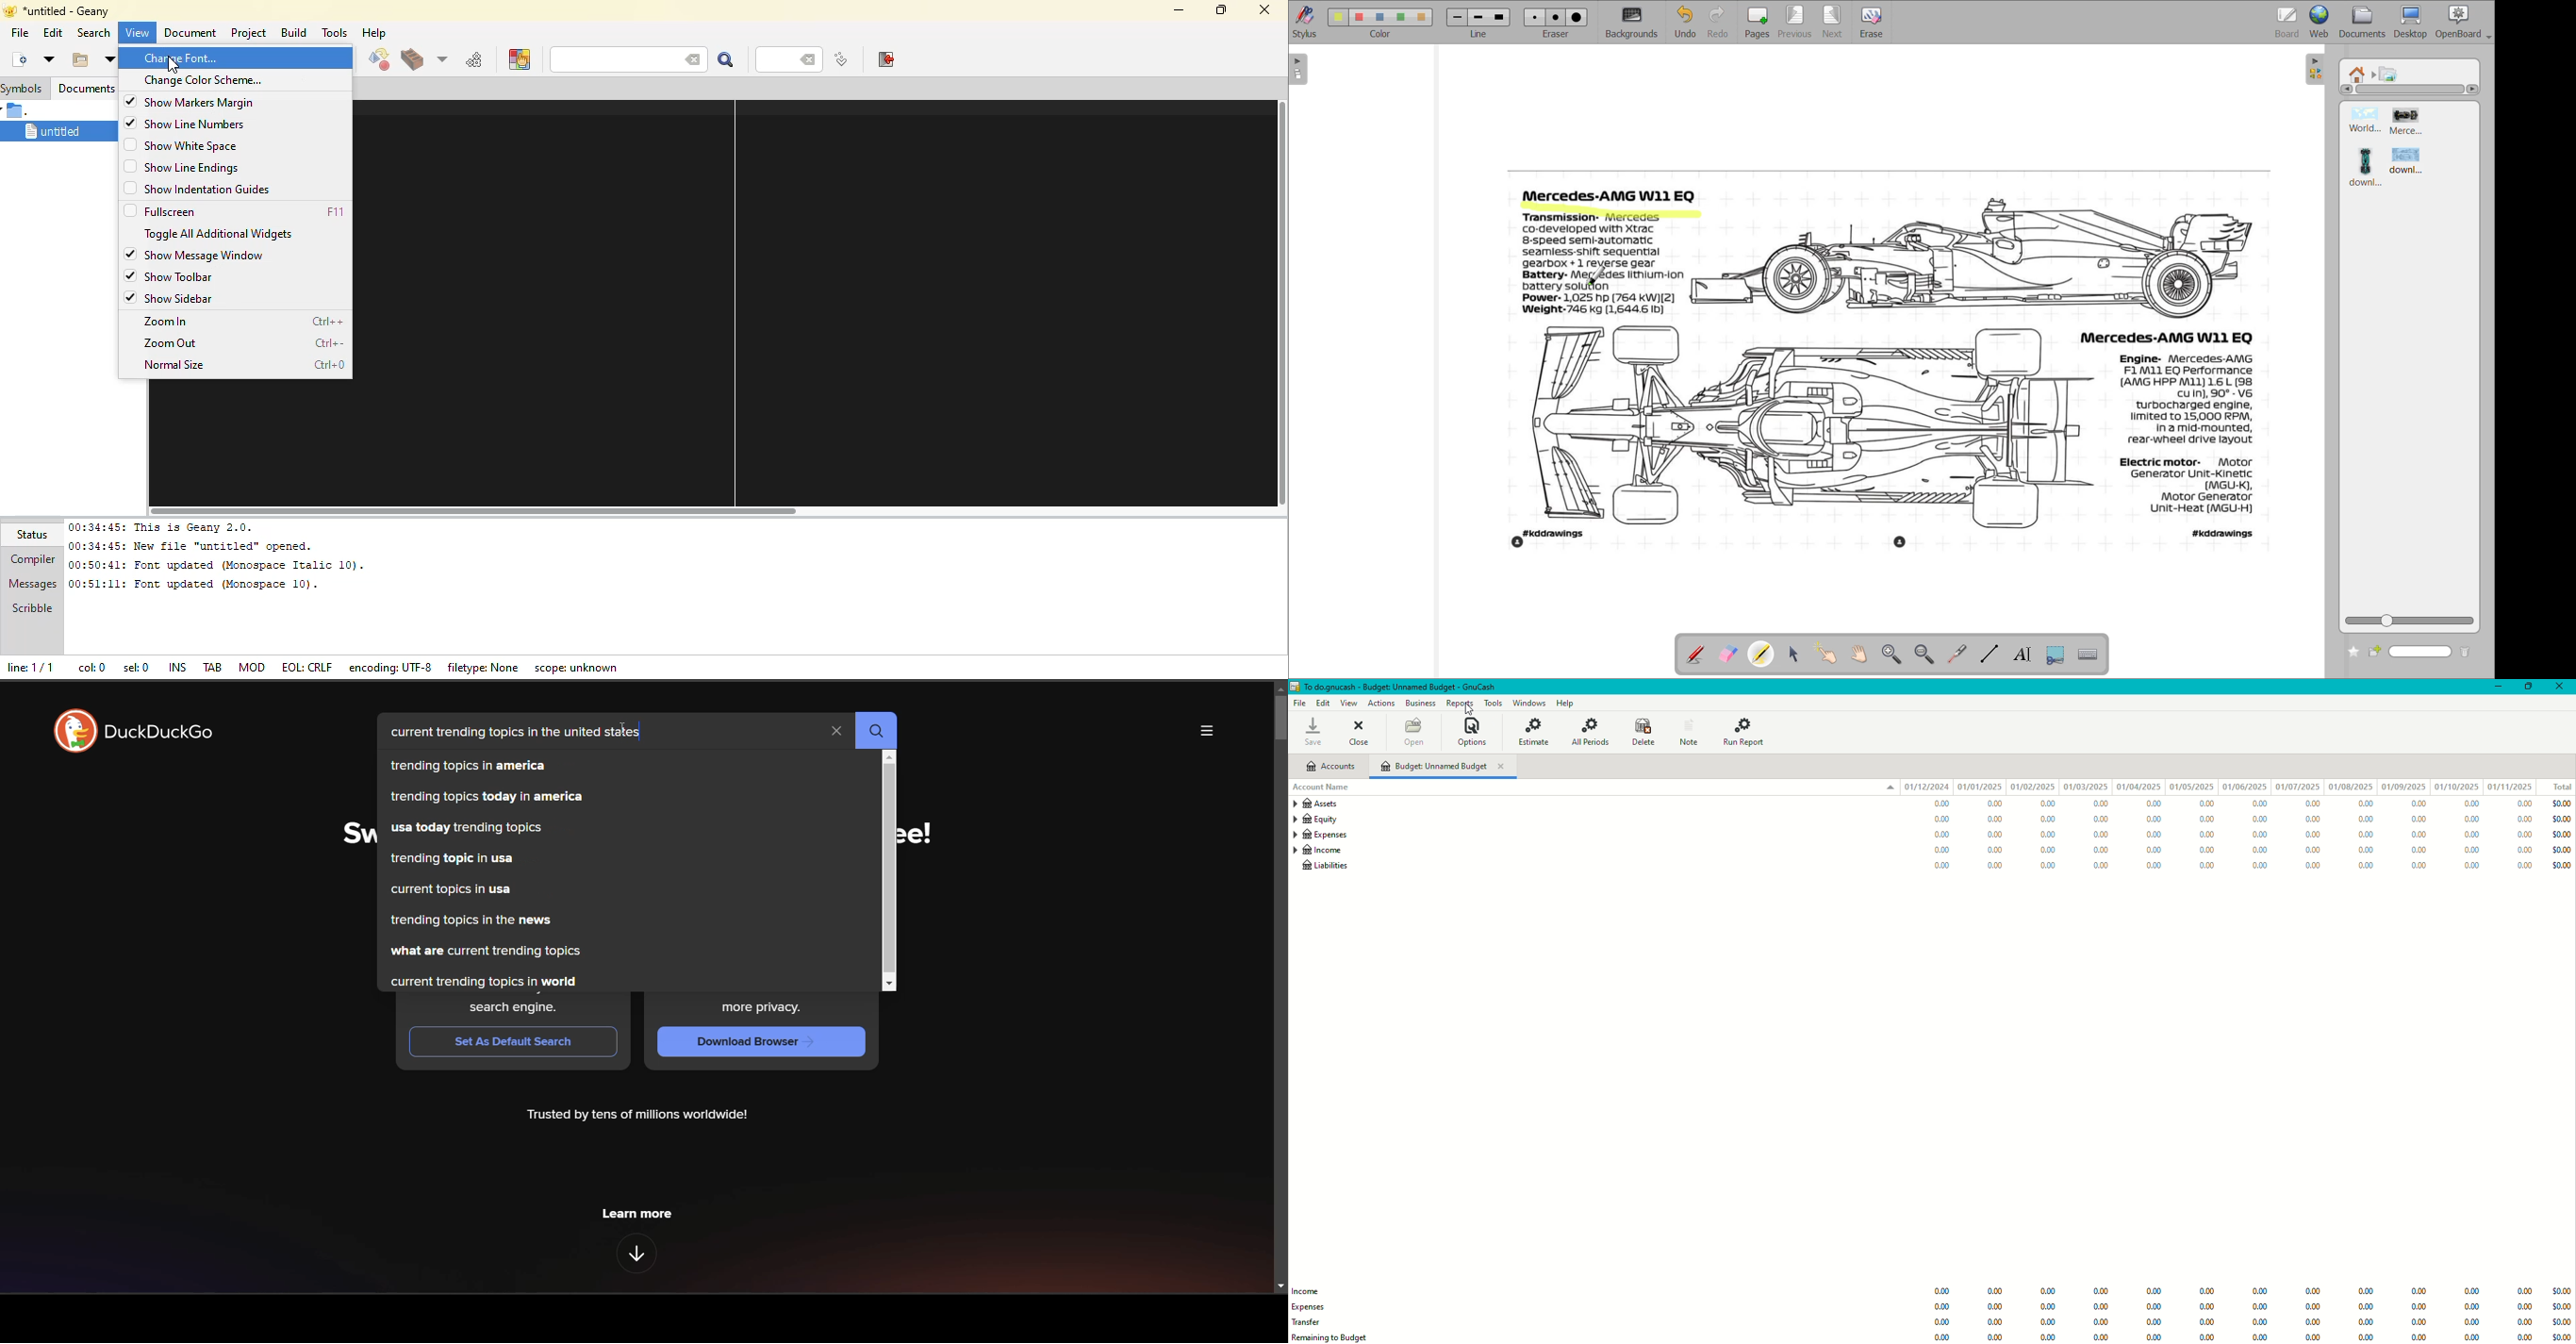  What do you see at coordinates (2364, 1338) in the screenshot?
I see `0.00` at bounding box center [2364, 1338].